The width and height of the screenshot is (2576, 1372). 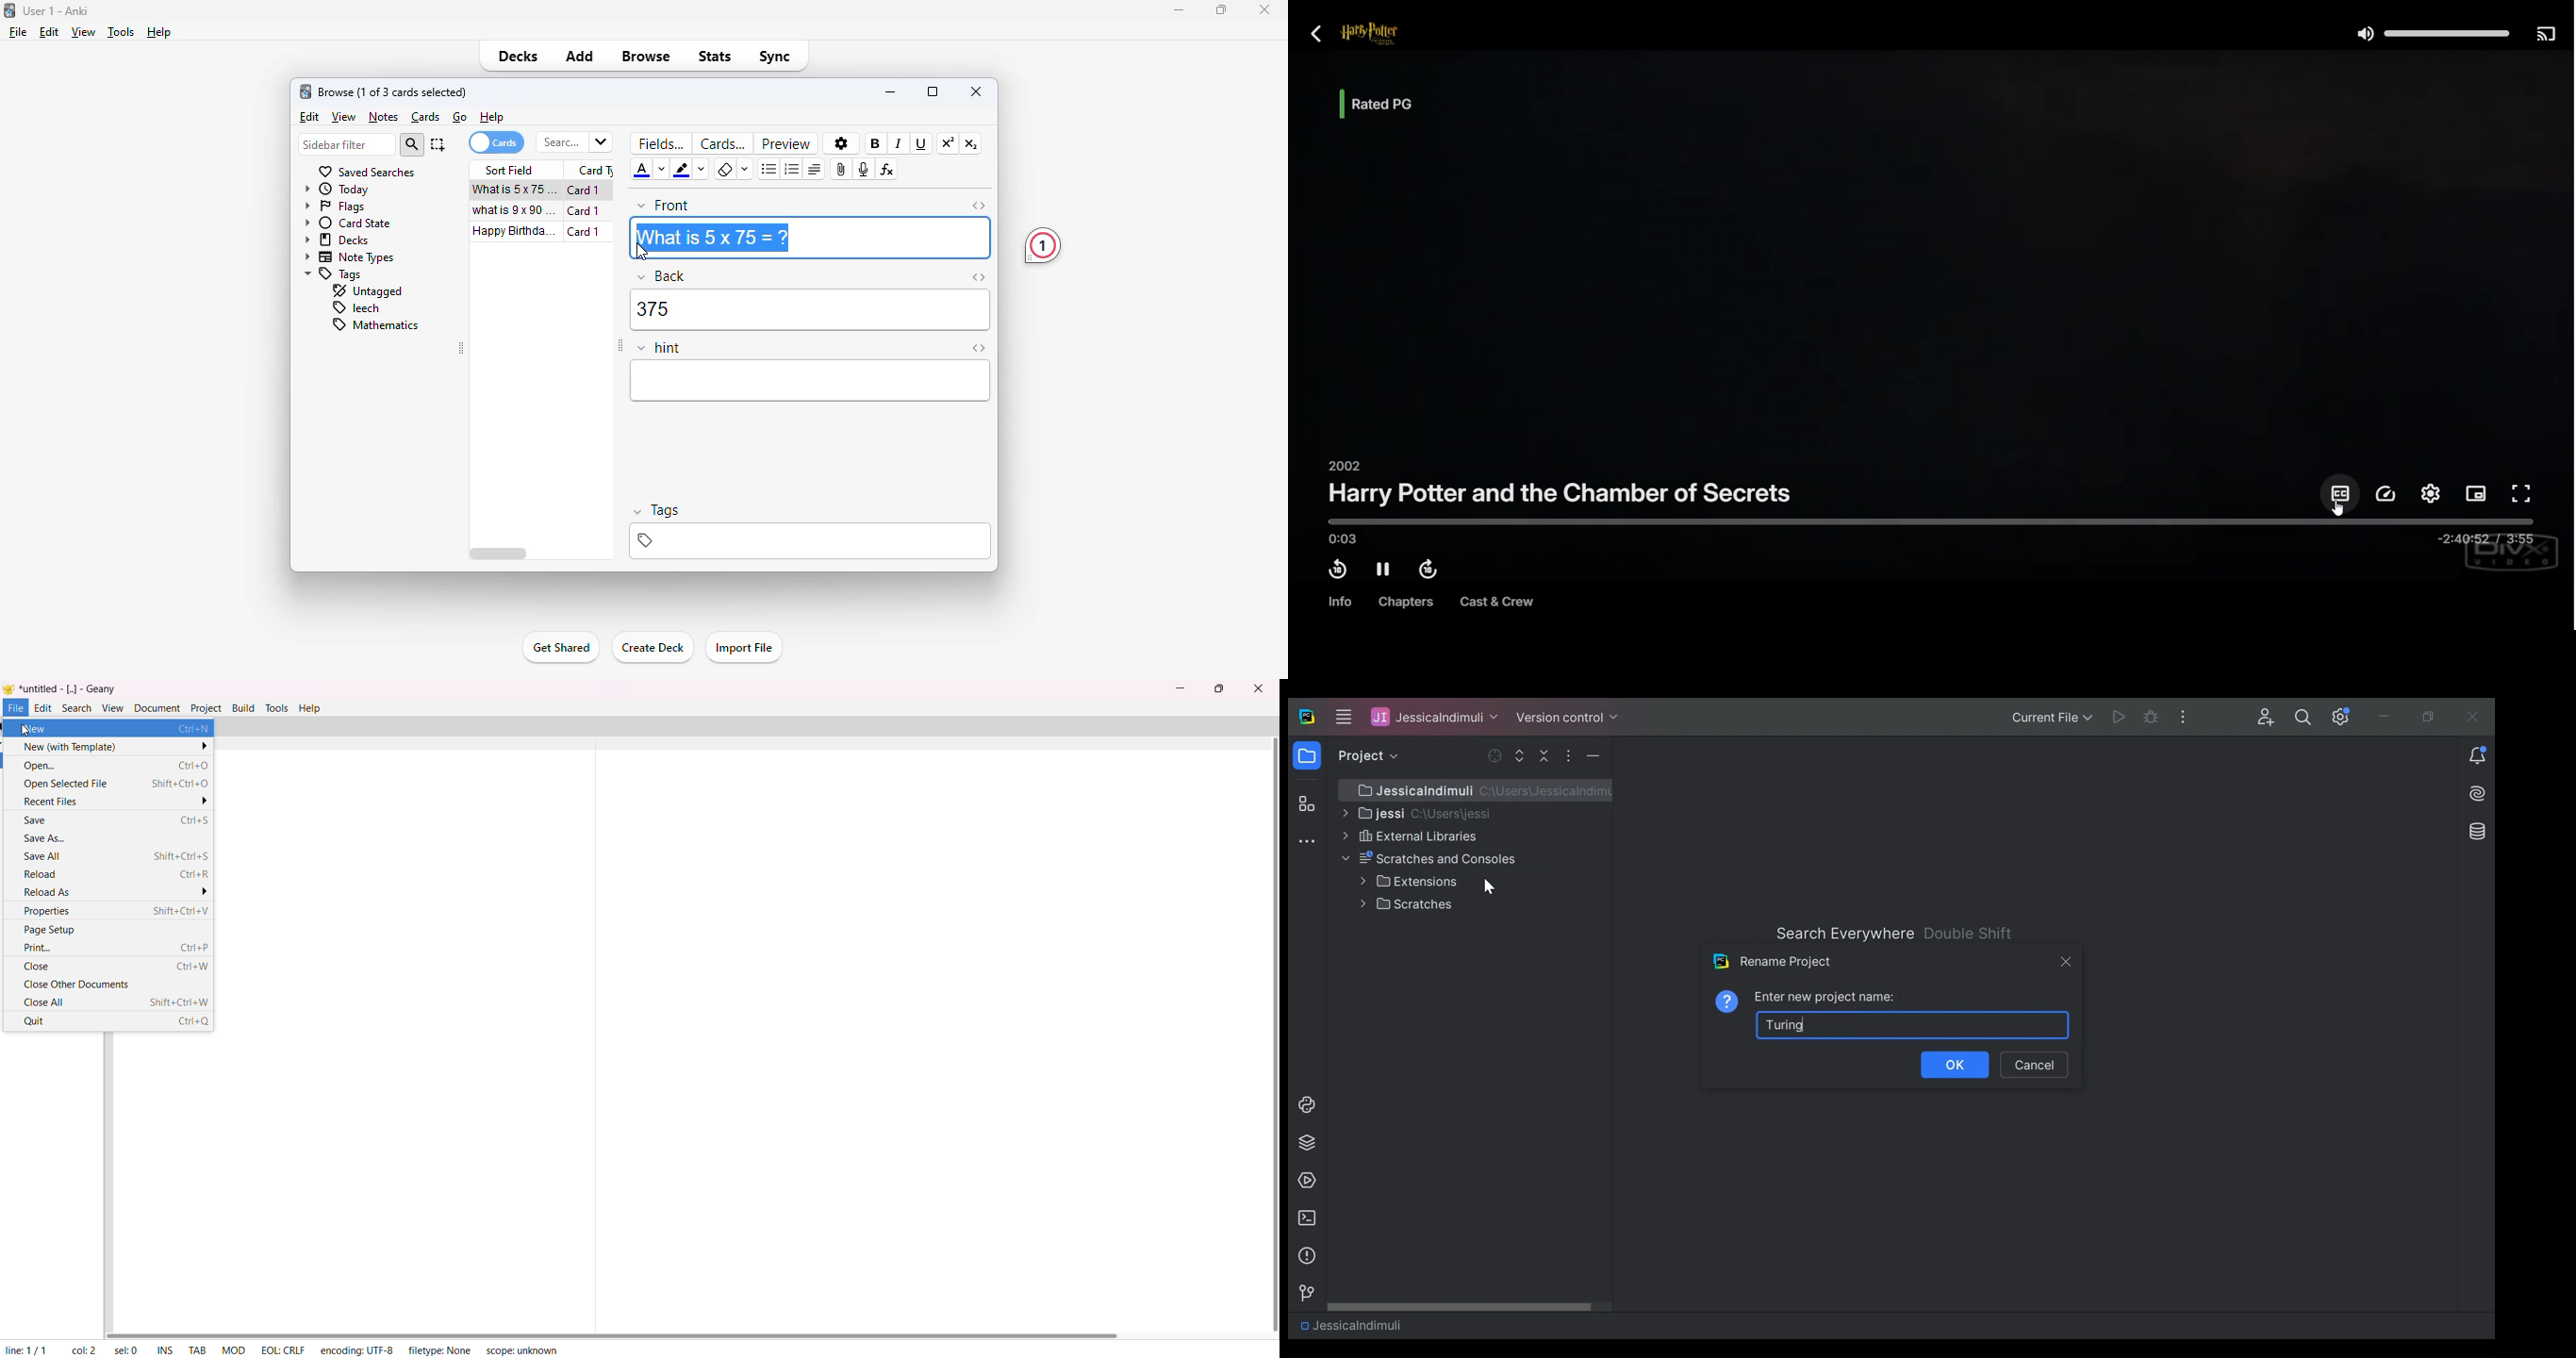 I want to click on Horizontal Scroll bar, so click(x=1470, y=1306).